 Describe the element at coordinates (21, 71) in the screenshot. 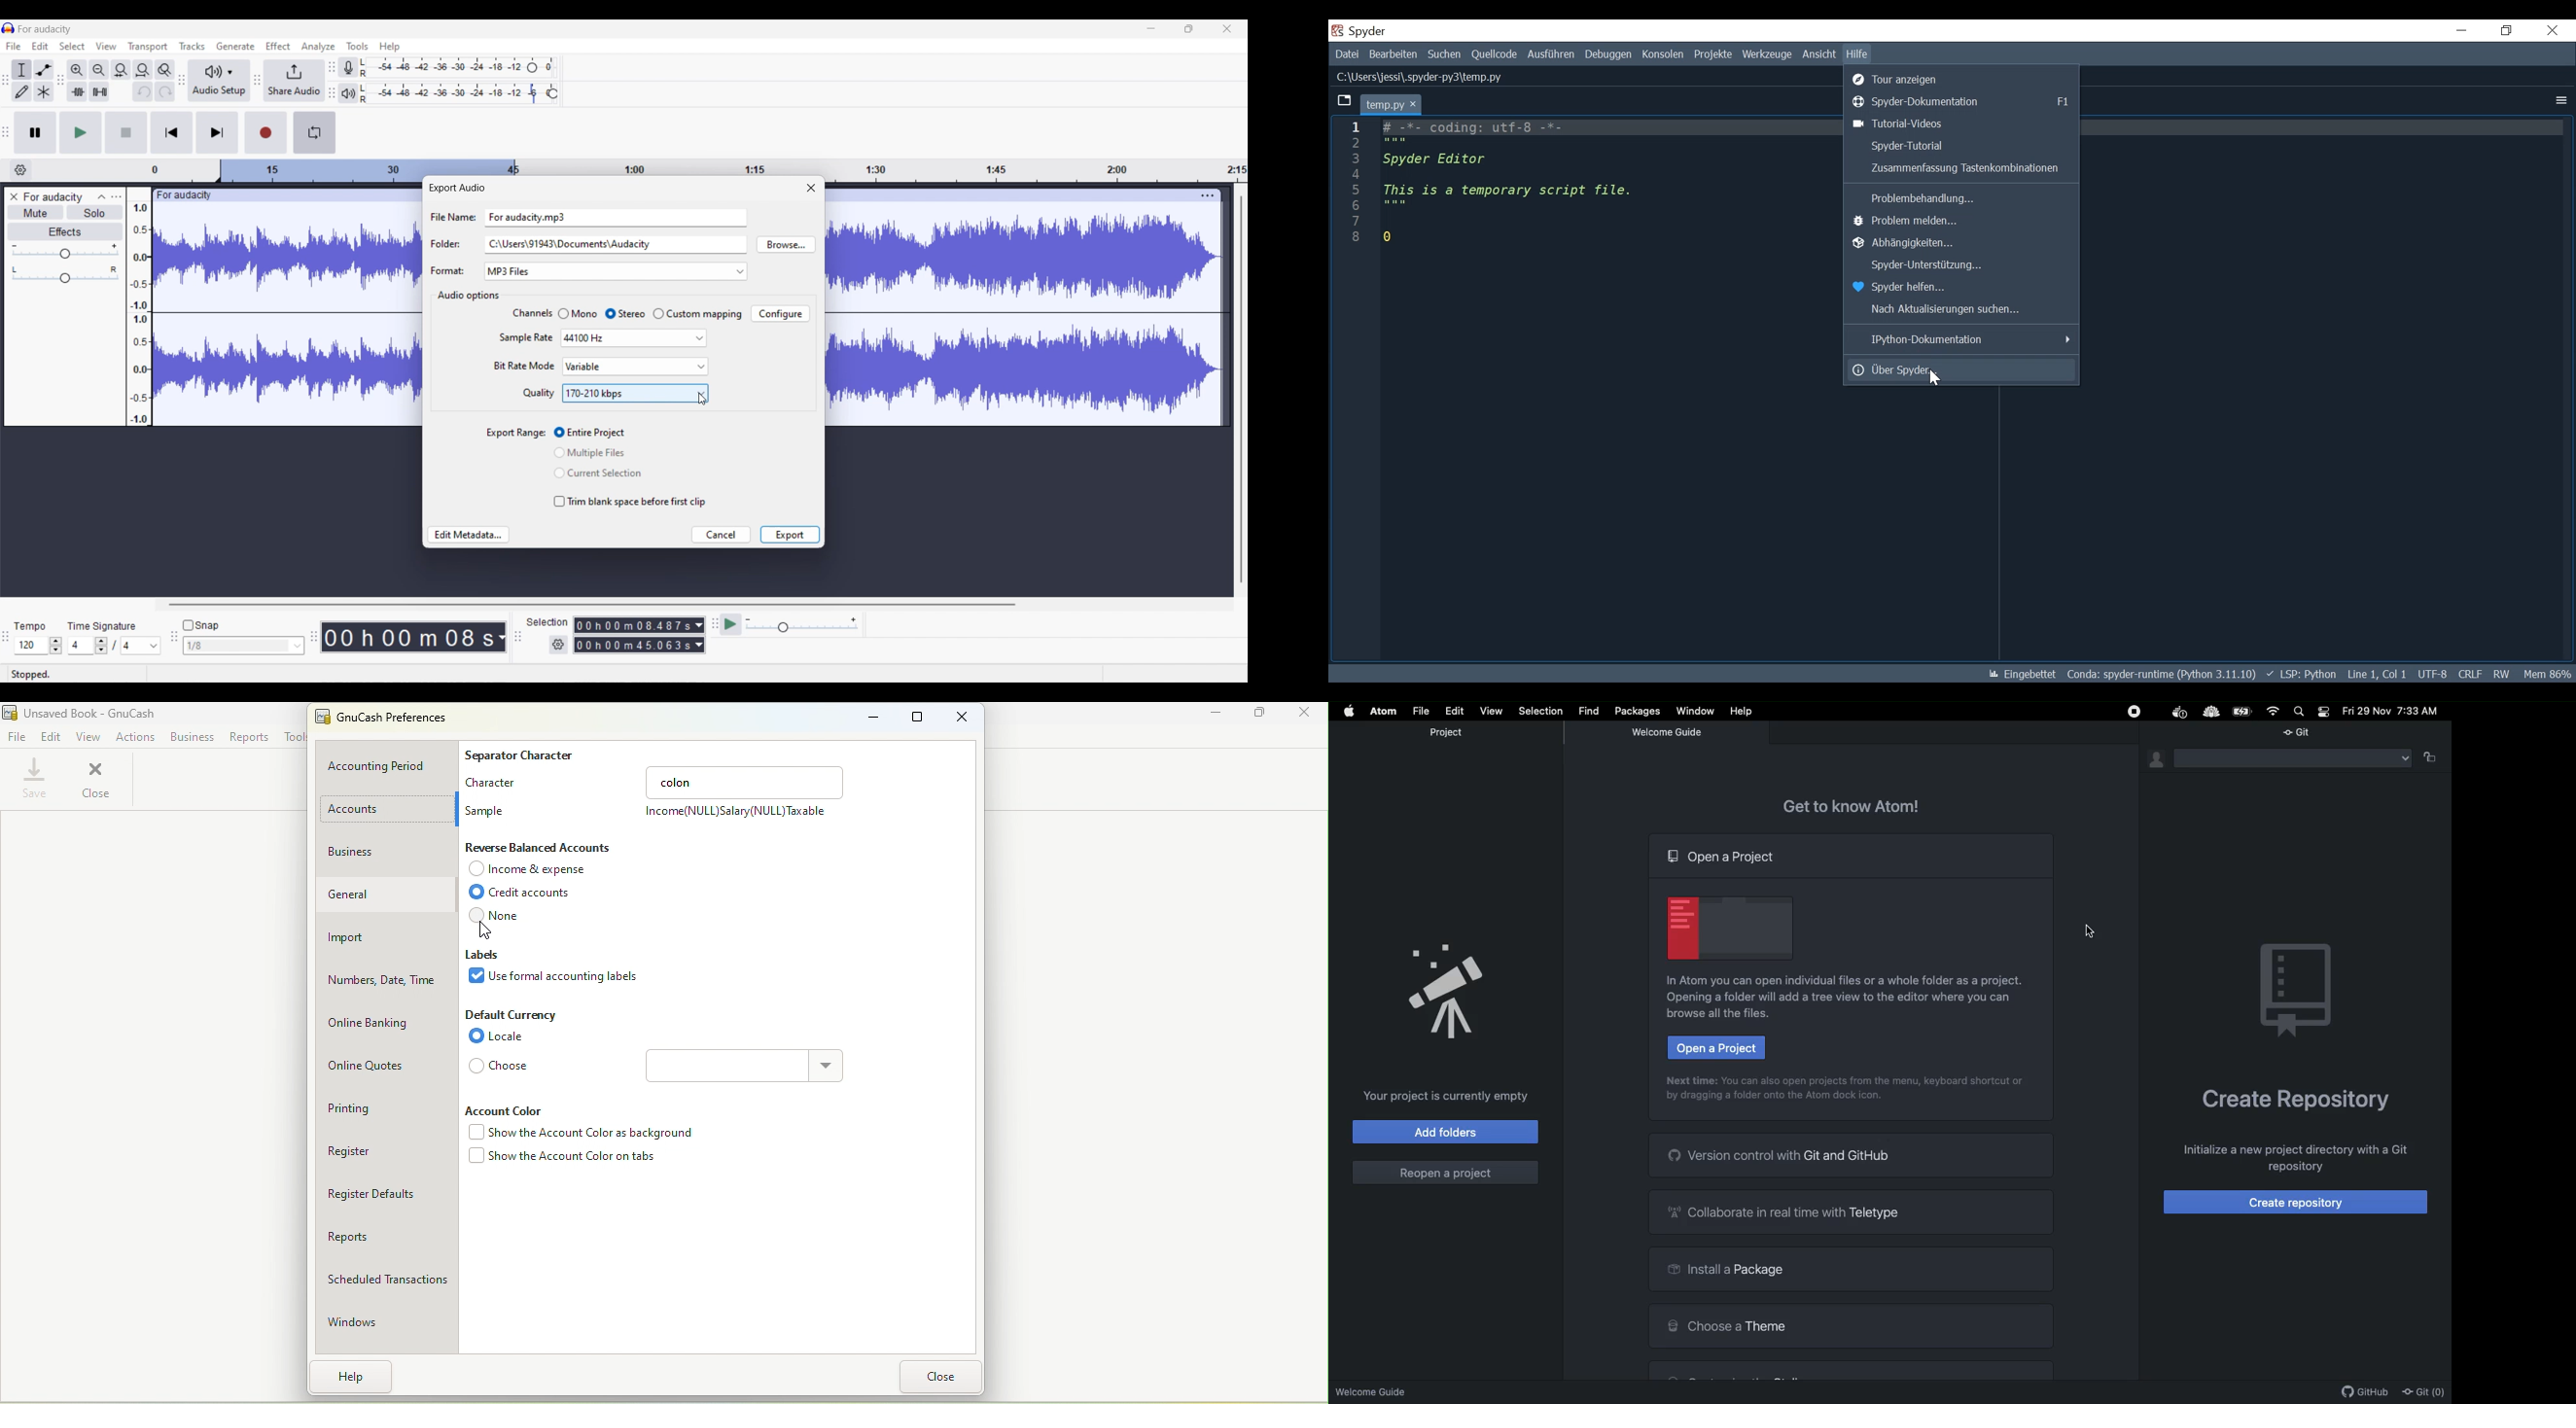

I see `Selection tool` at that location.